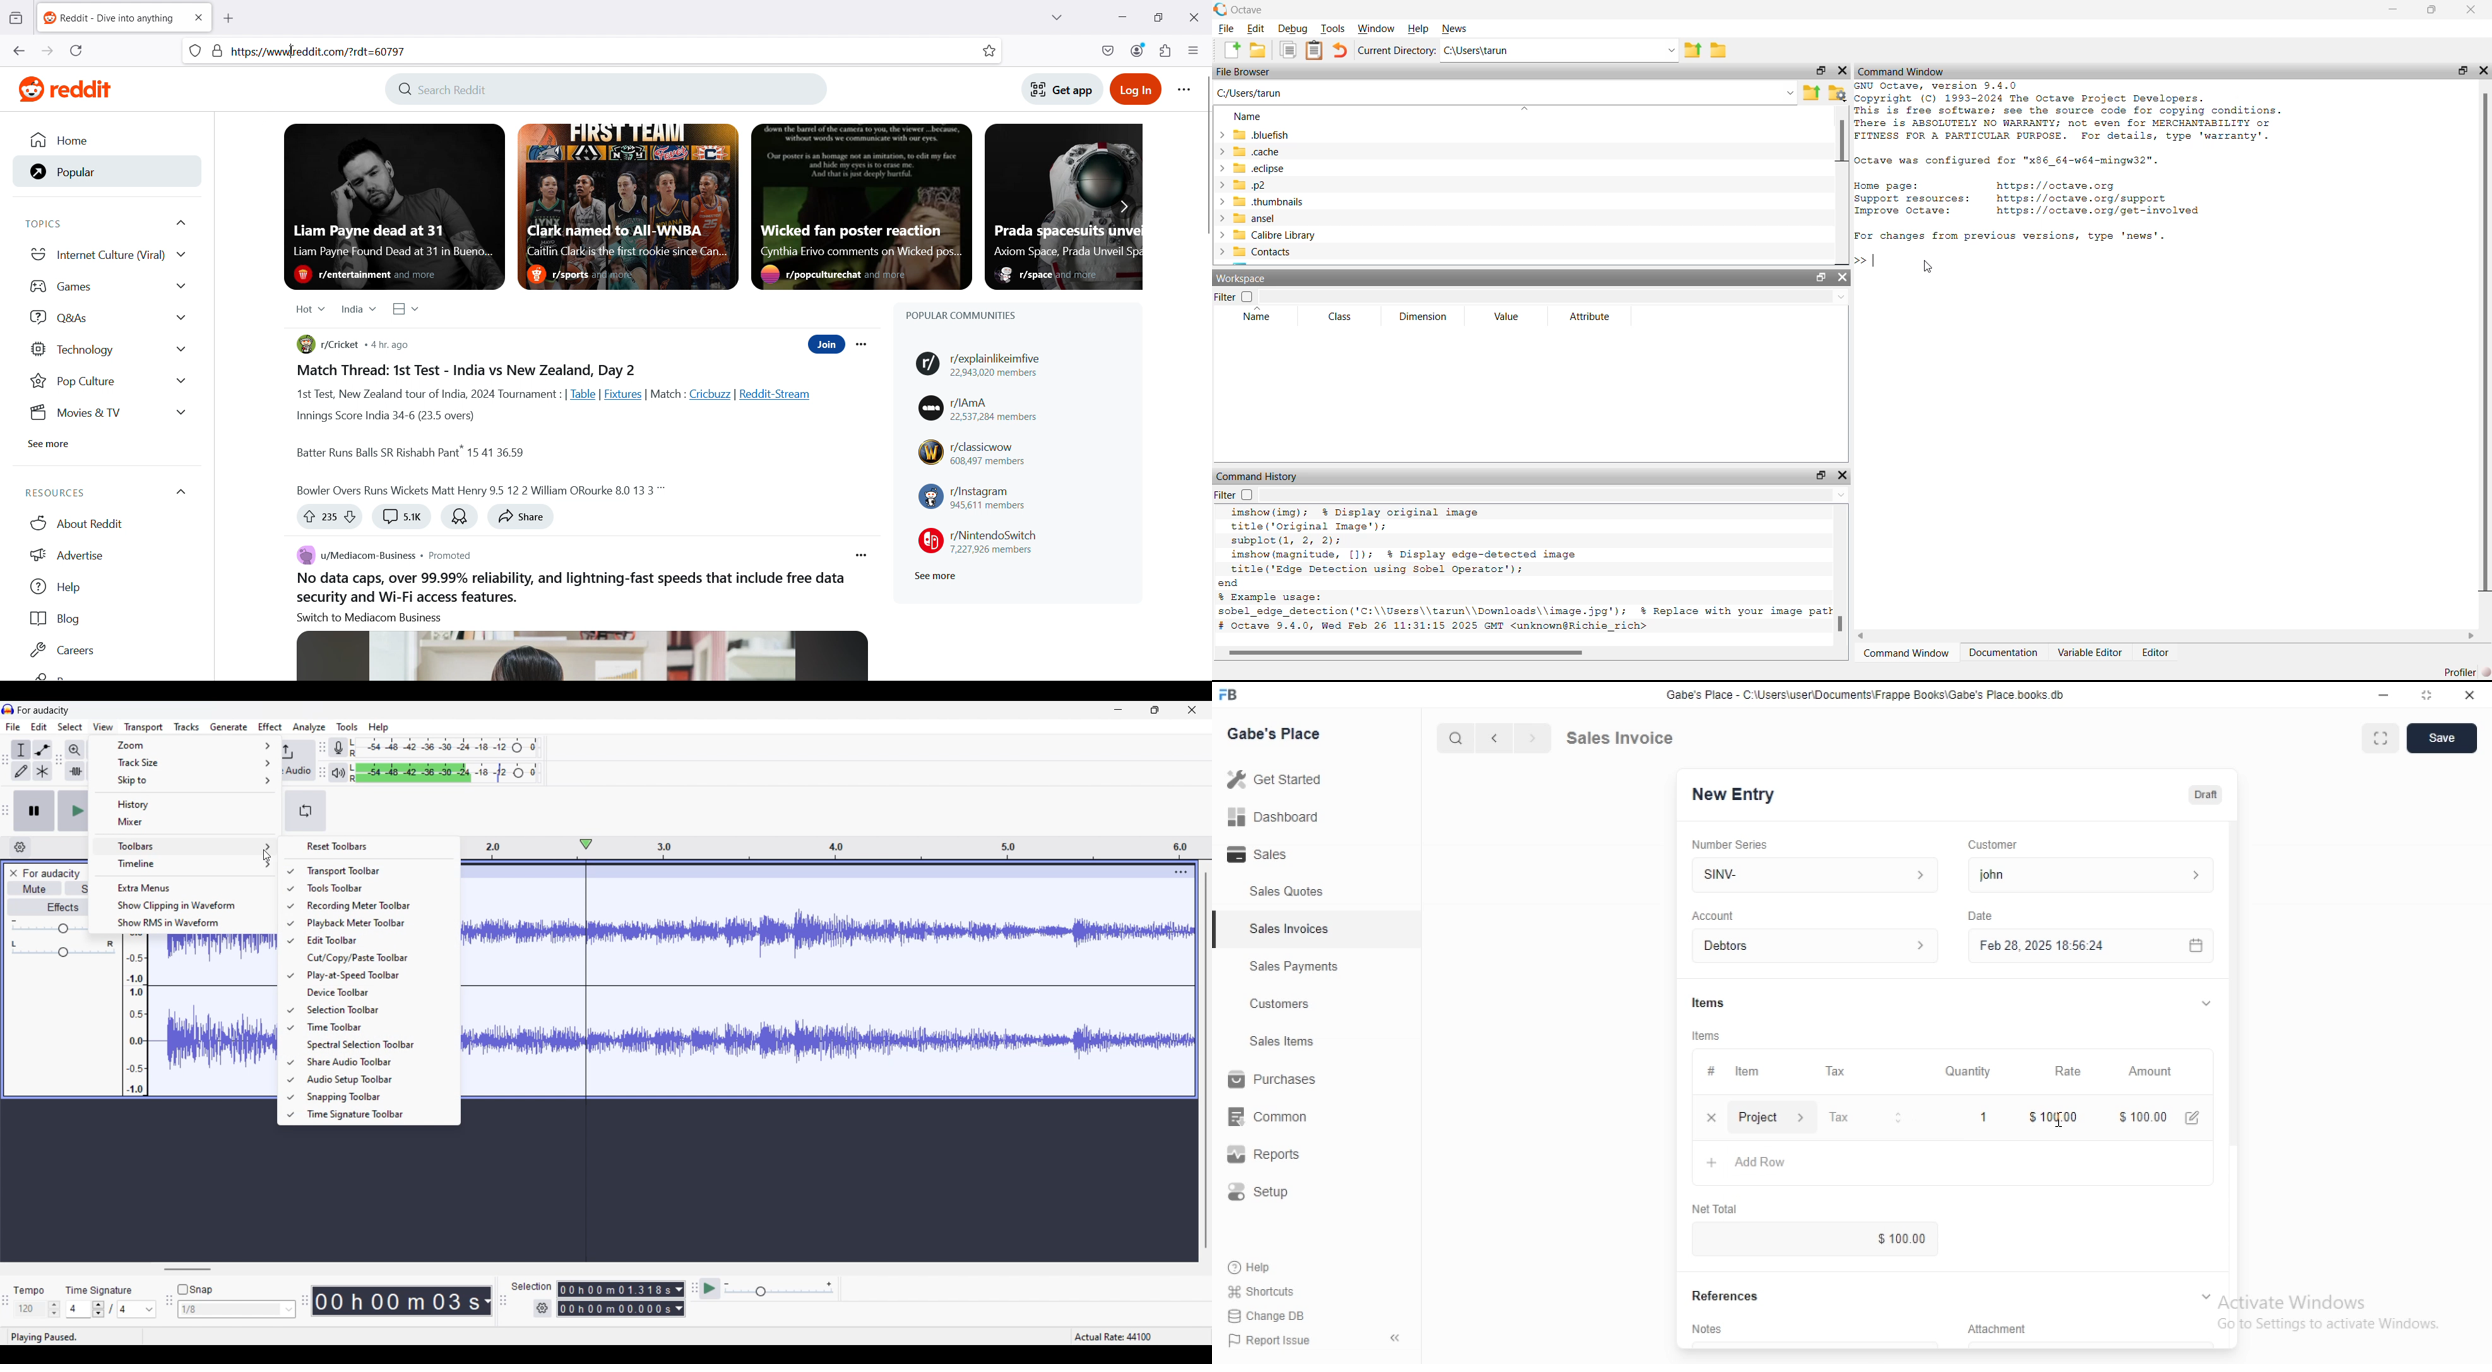 This screenshot has width=2492, height=1372. Describe the element at coordinates (1193, 50) in the screenshot. I see `open application menu` at that location.